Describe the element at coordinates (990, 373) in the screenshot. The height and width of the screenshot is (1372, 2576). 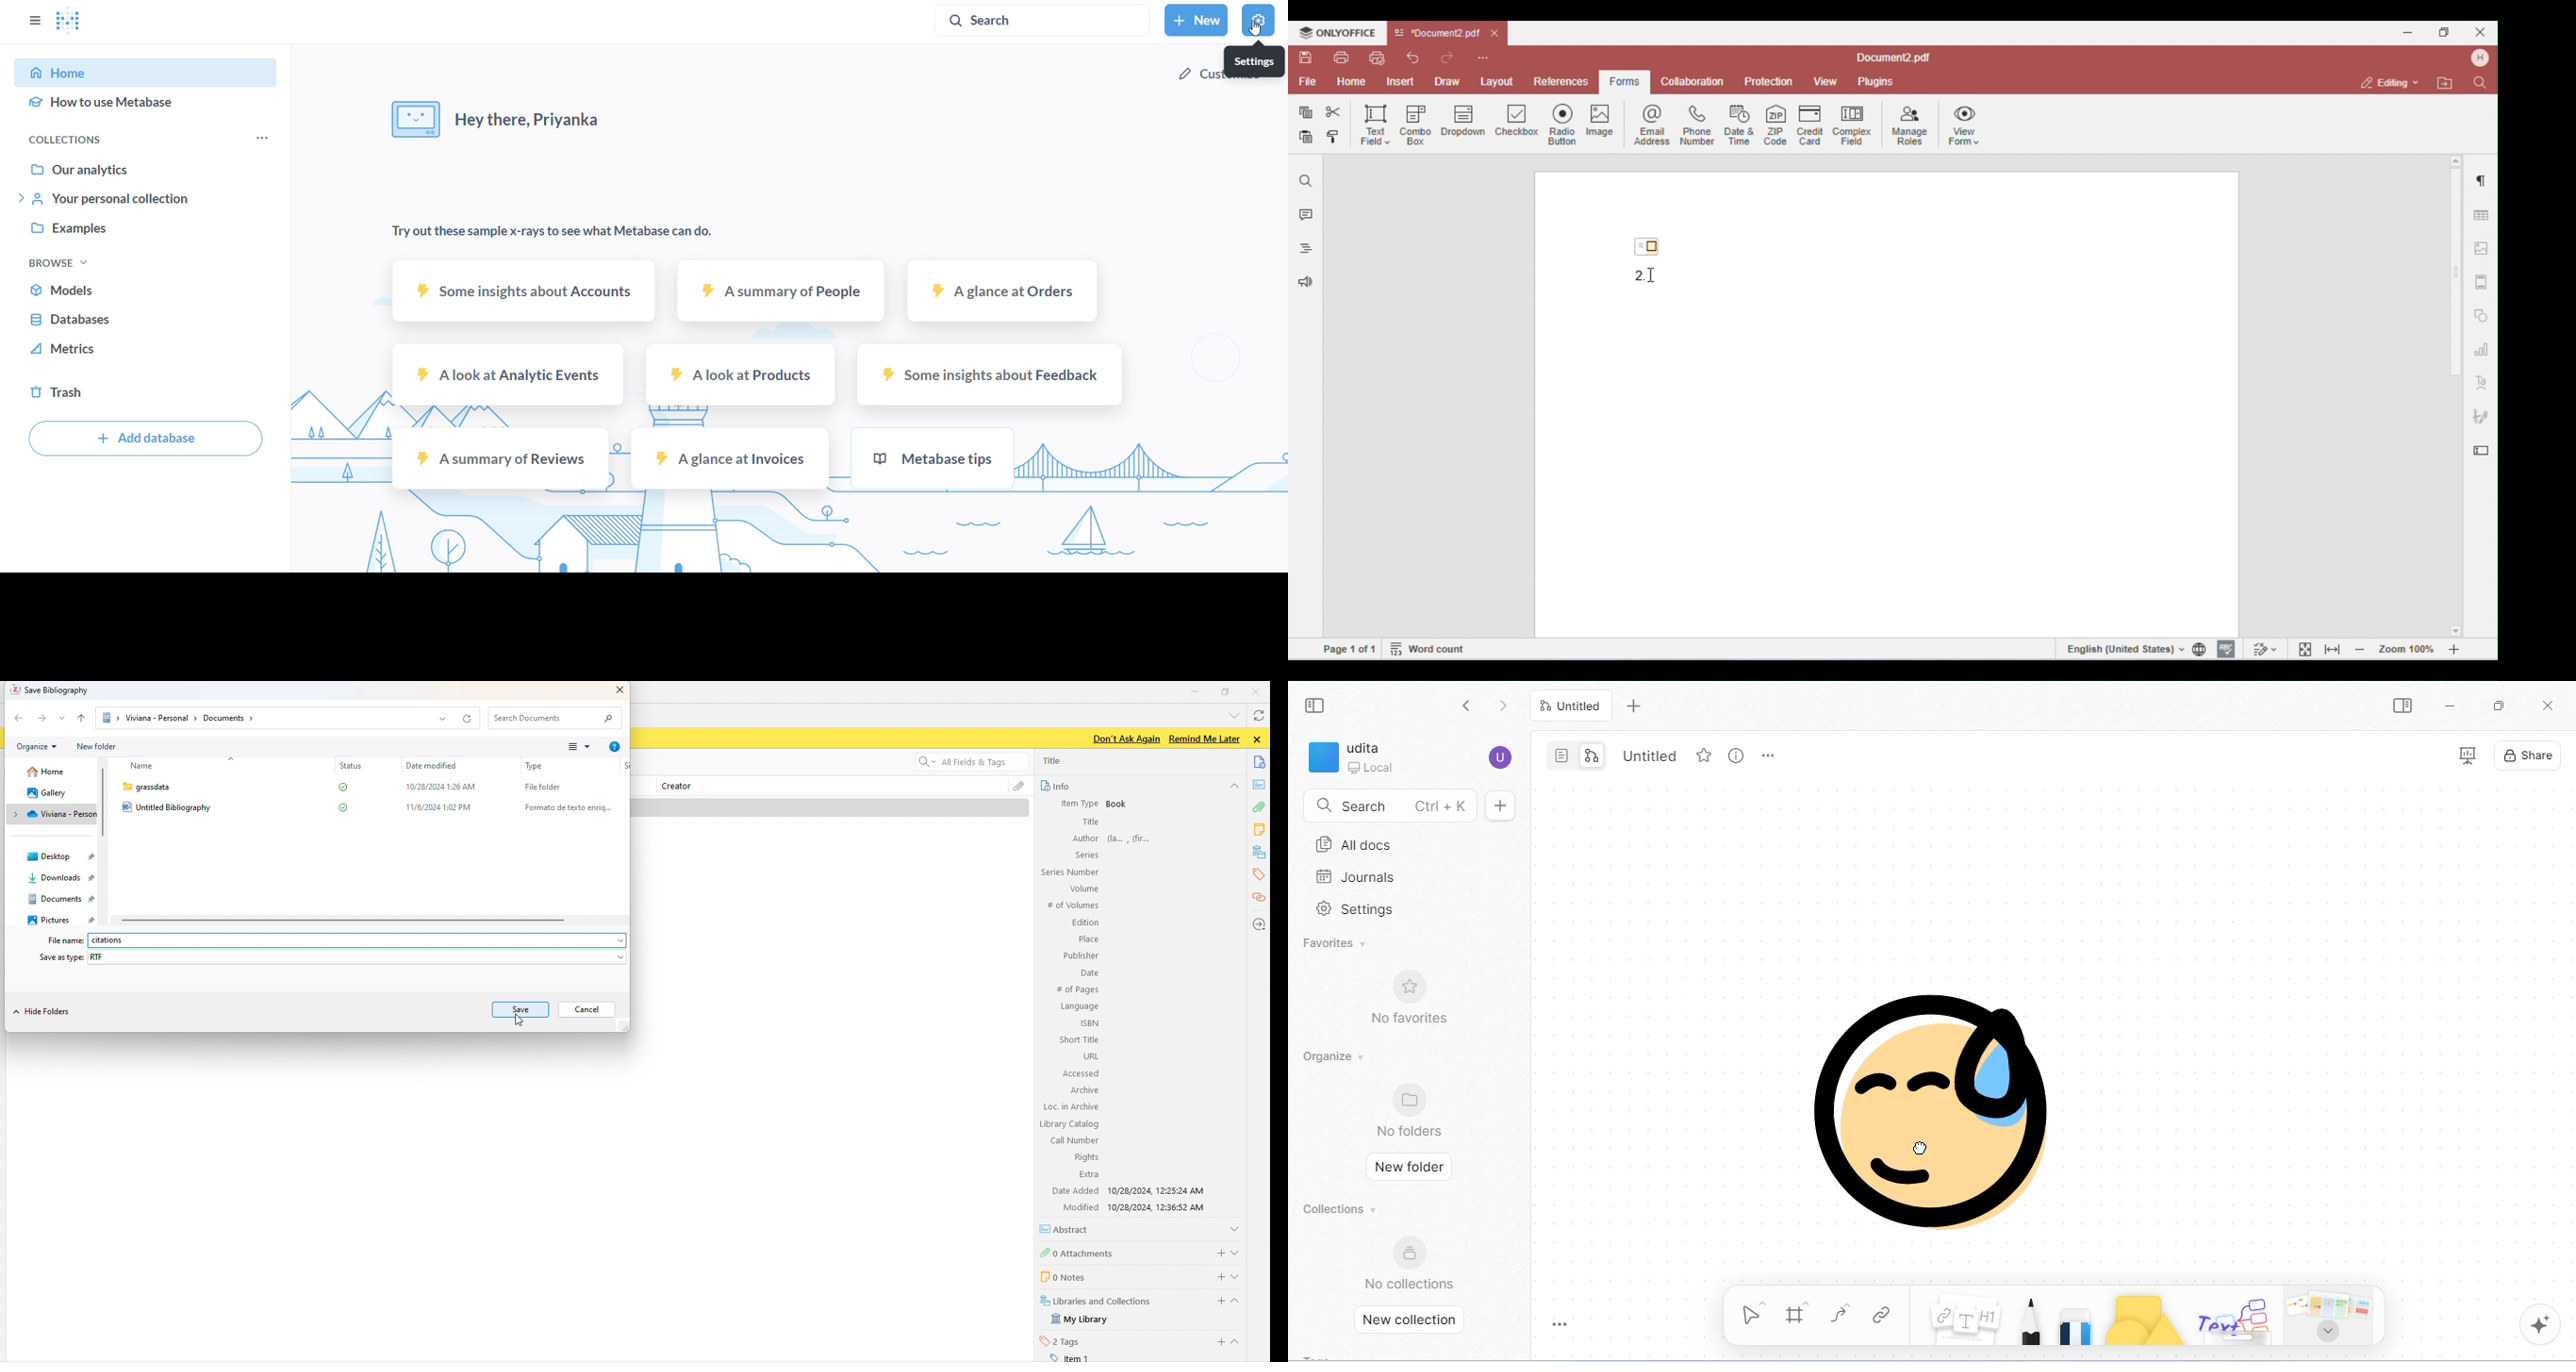
I see `some insights about feedback` at that location.